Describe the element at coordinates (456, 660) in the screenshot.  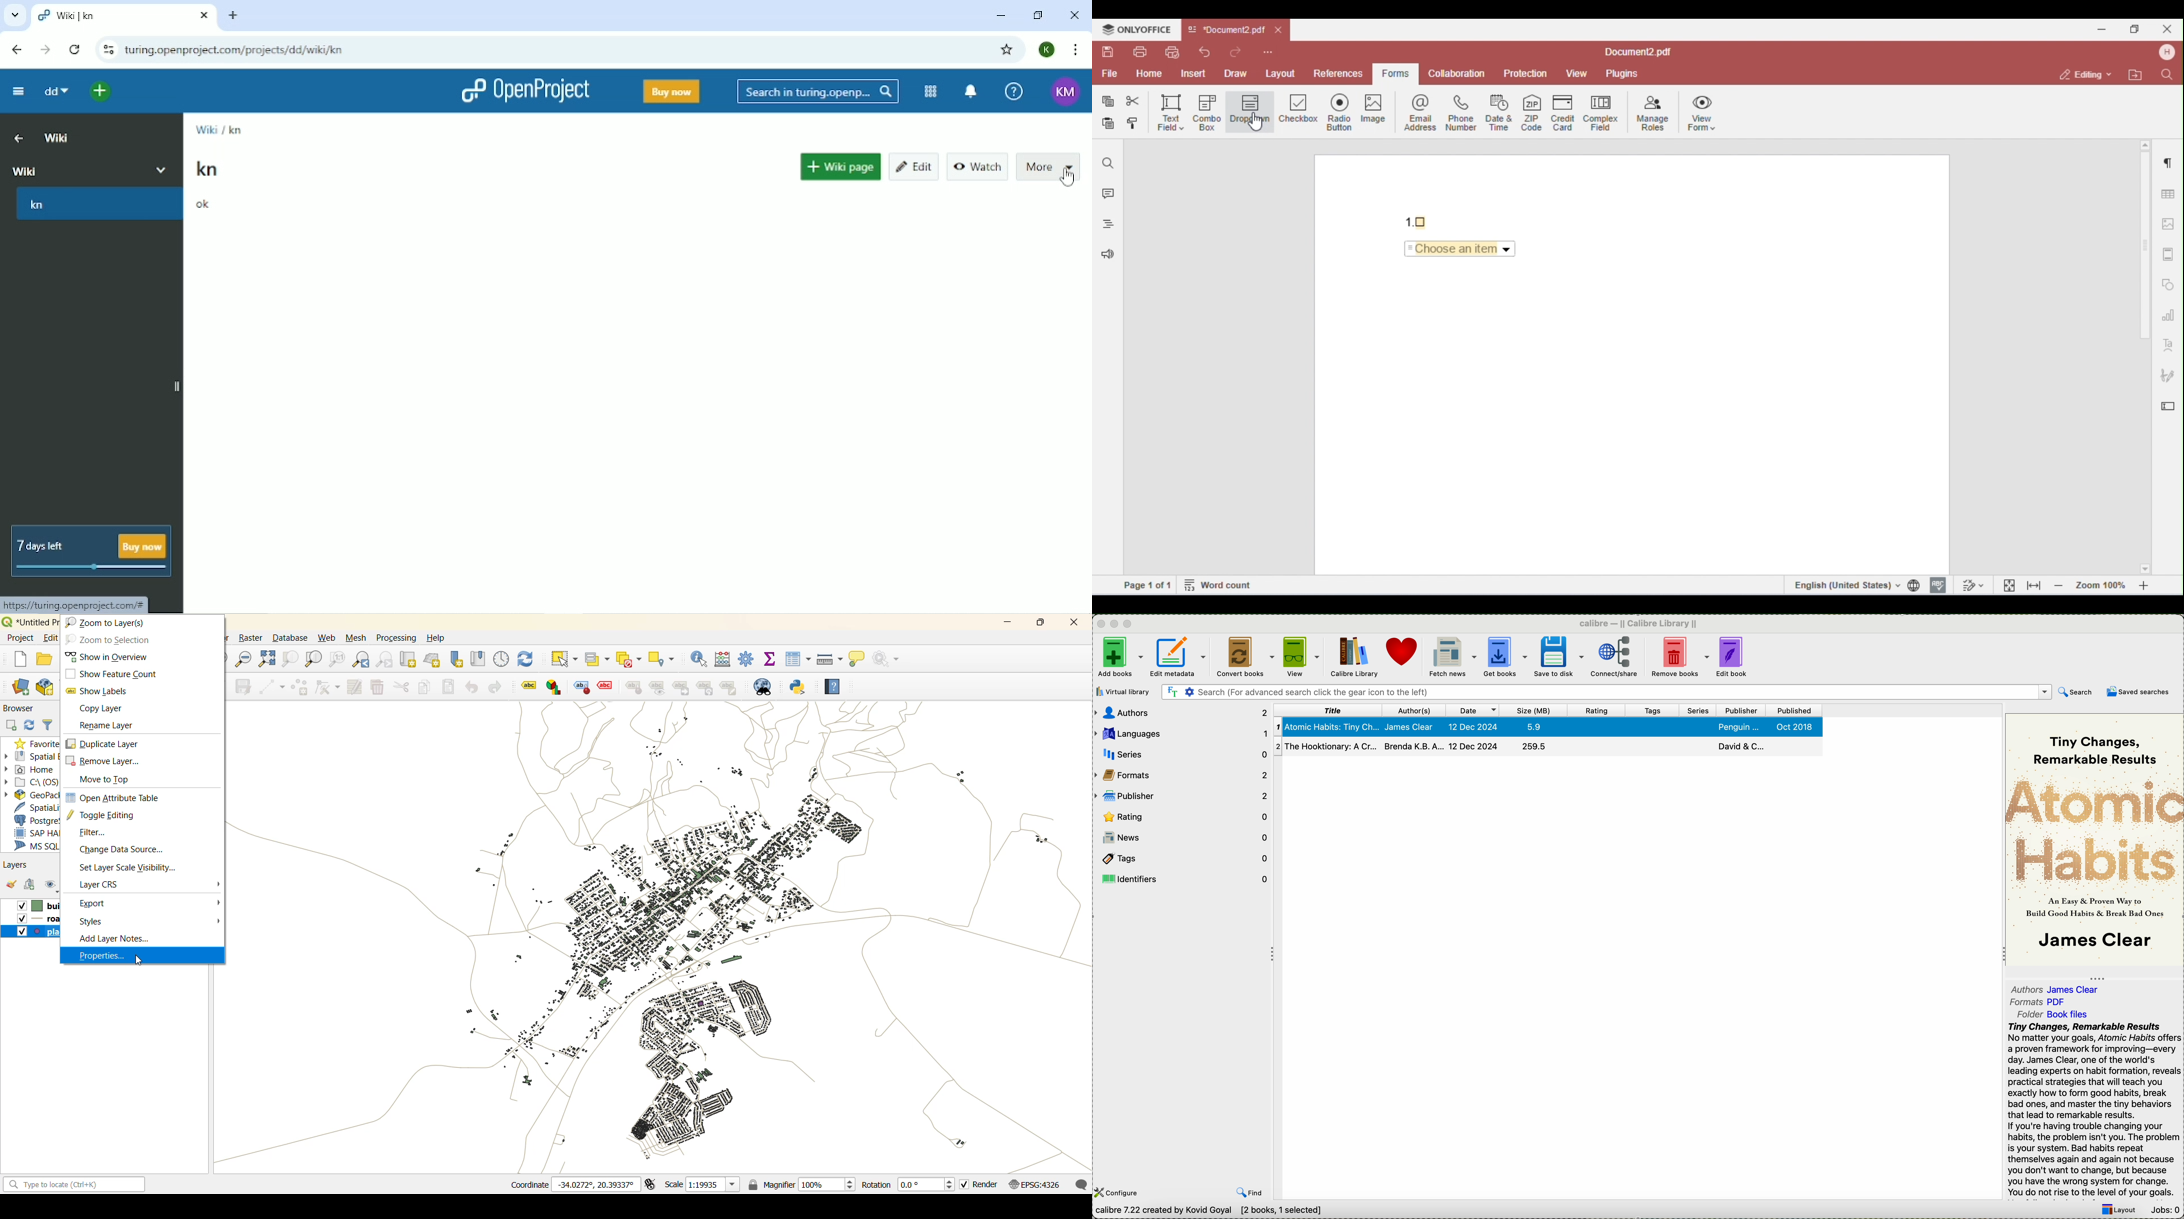
I see `new spatial bookmark` at that location.